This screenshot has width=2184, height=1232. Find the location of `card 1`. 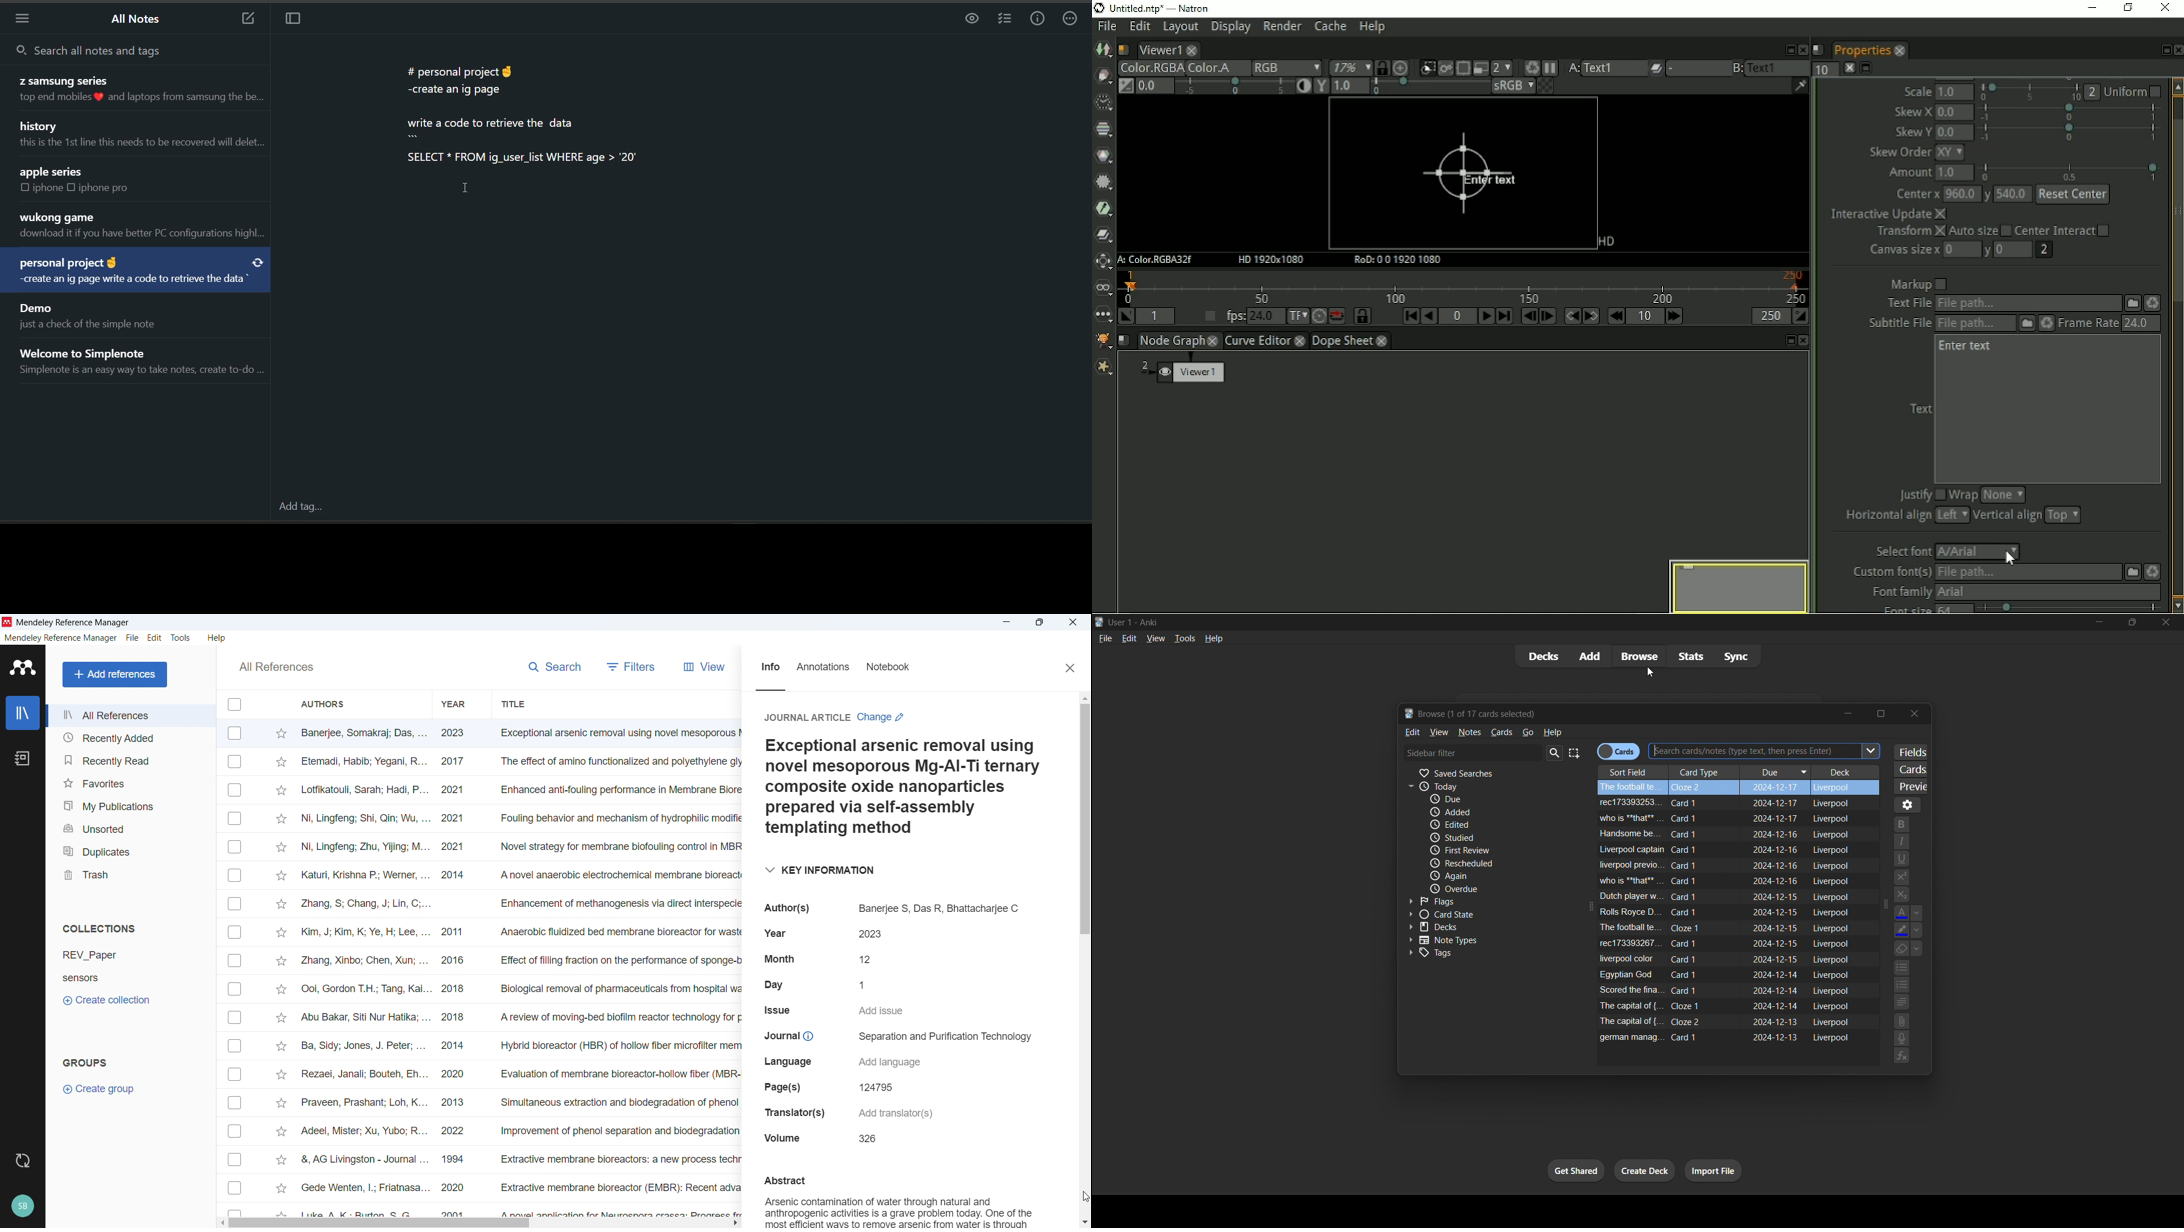

card 1 is located at coordinates (1689, 804).